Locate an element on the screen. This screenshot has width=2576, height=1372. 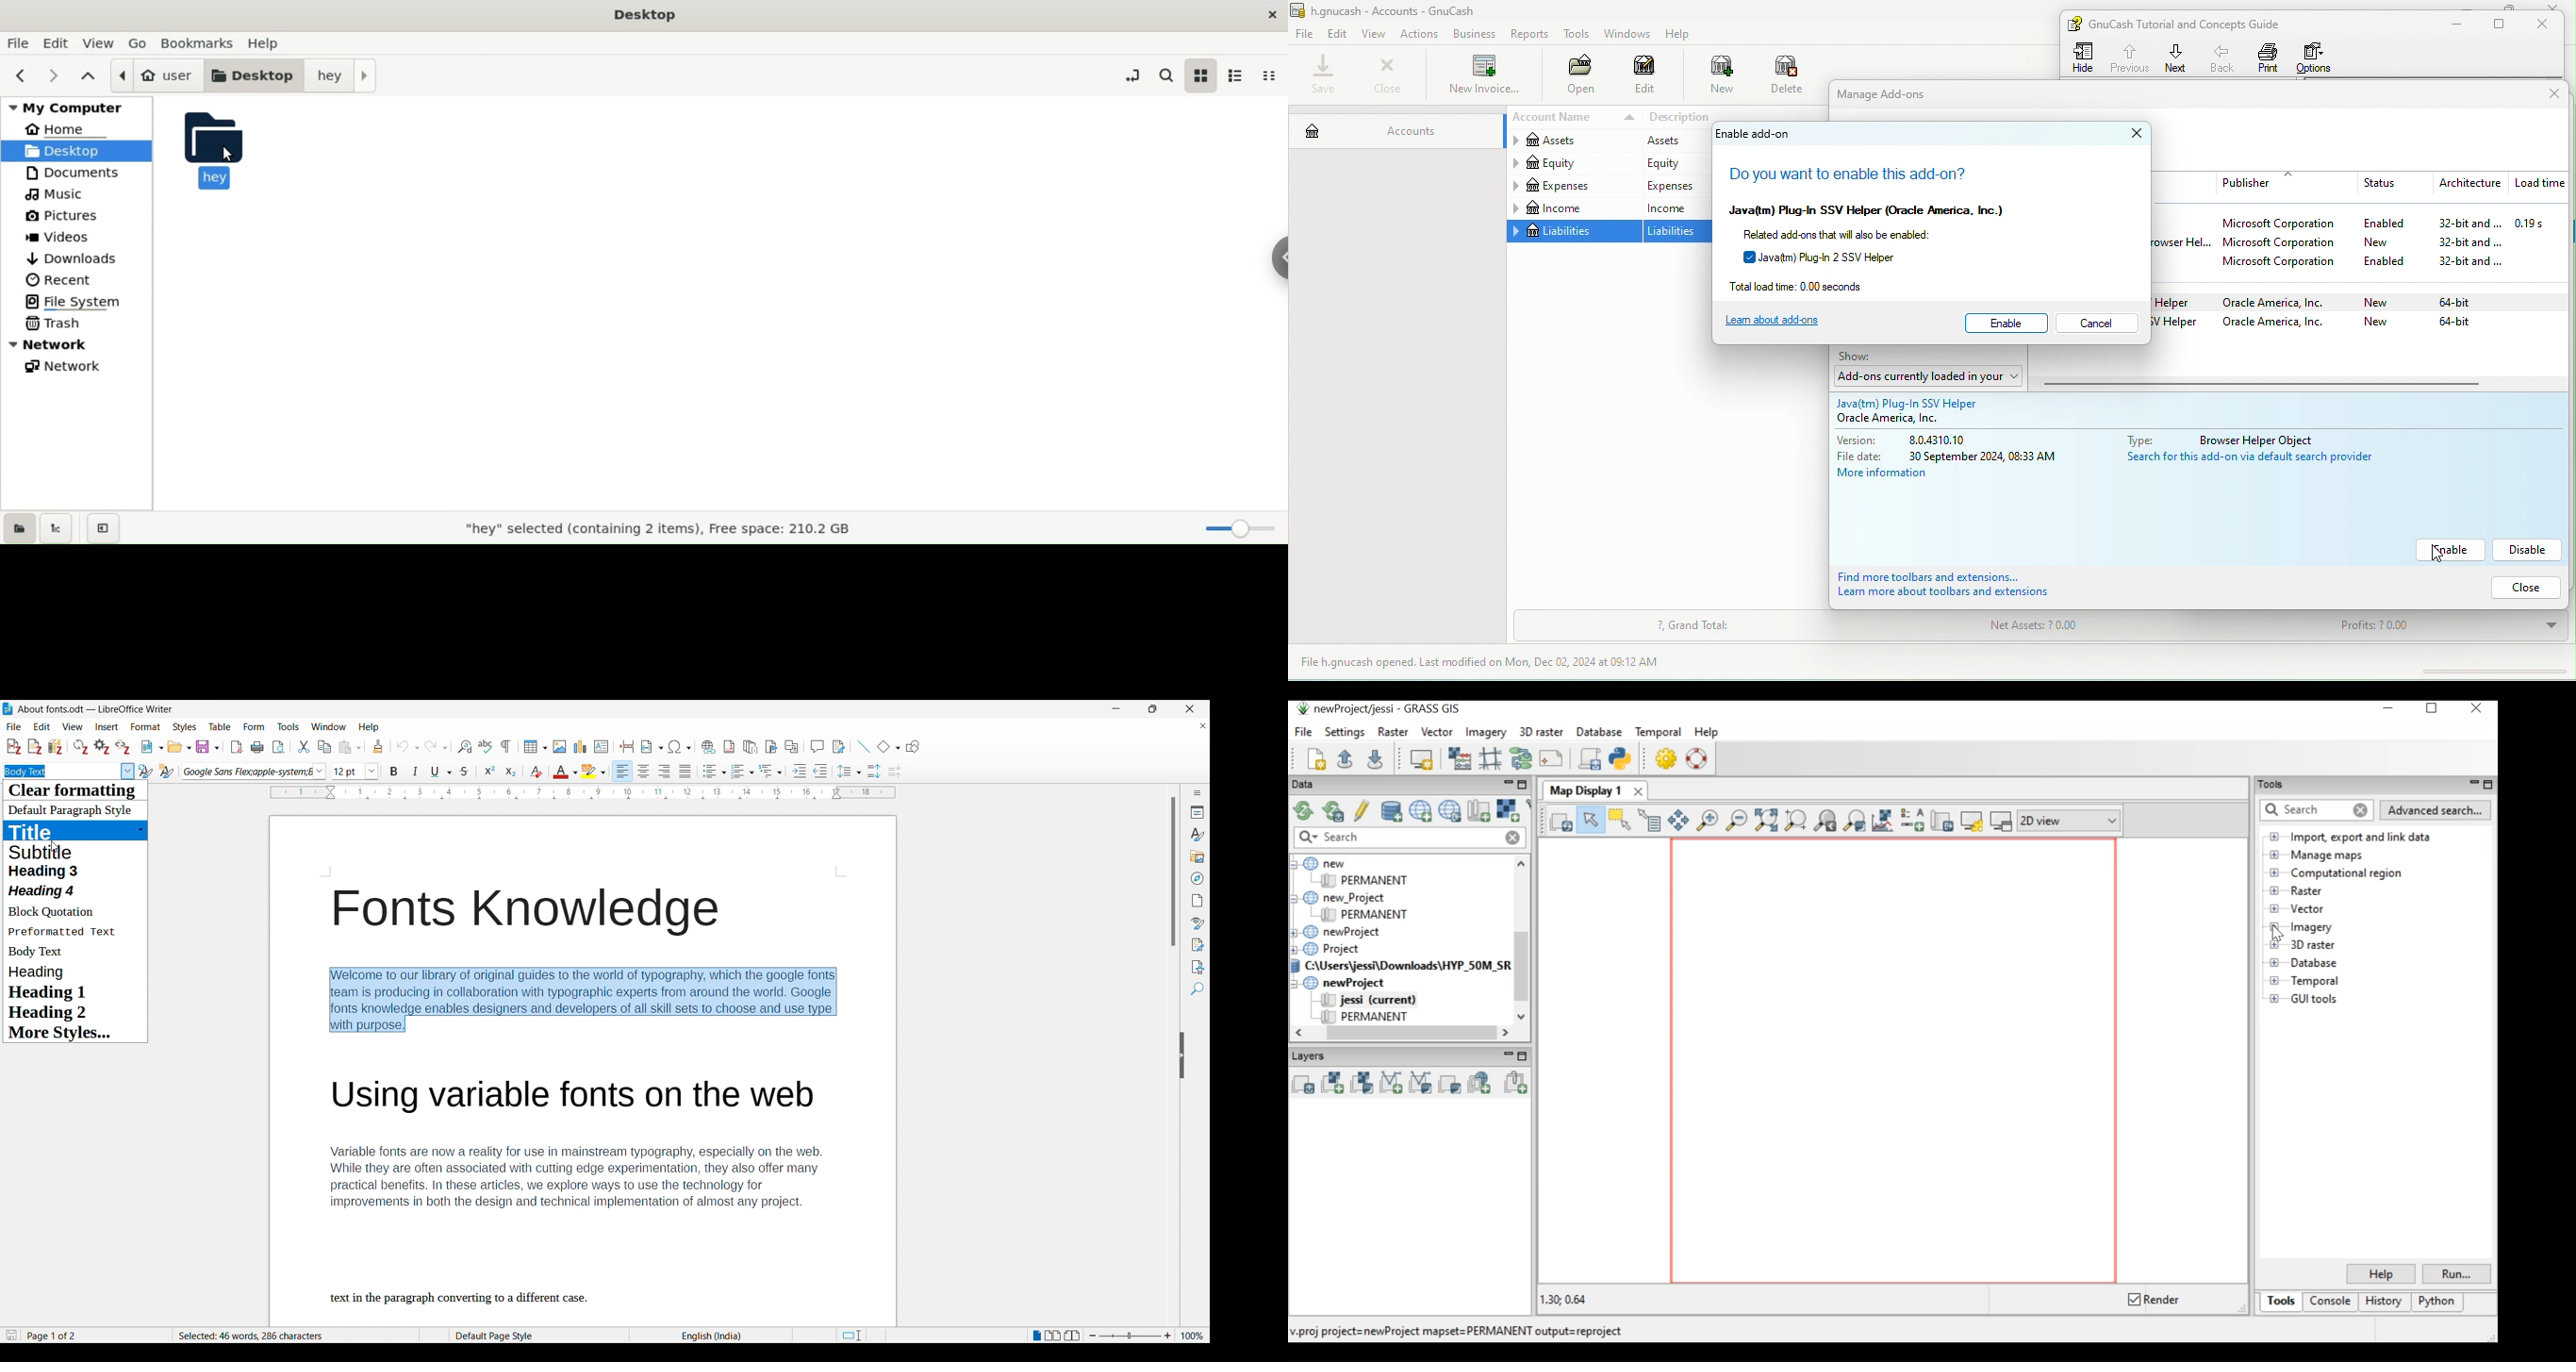
Indicates changes that need to be saved is located at coordinates (12, 1335).